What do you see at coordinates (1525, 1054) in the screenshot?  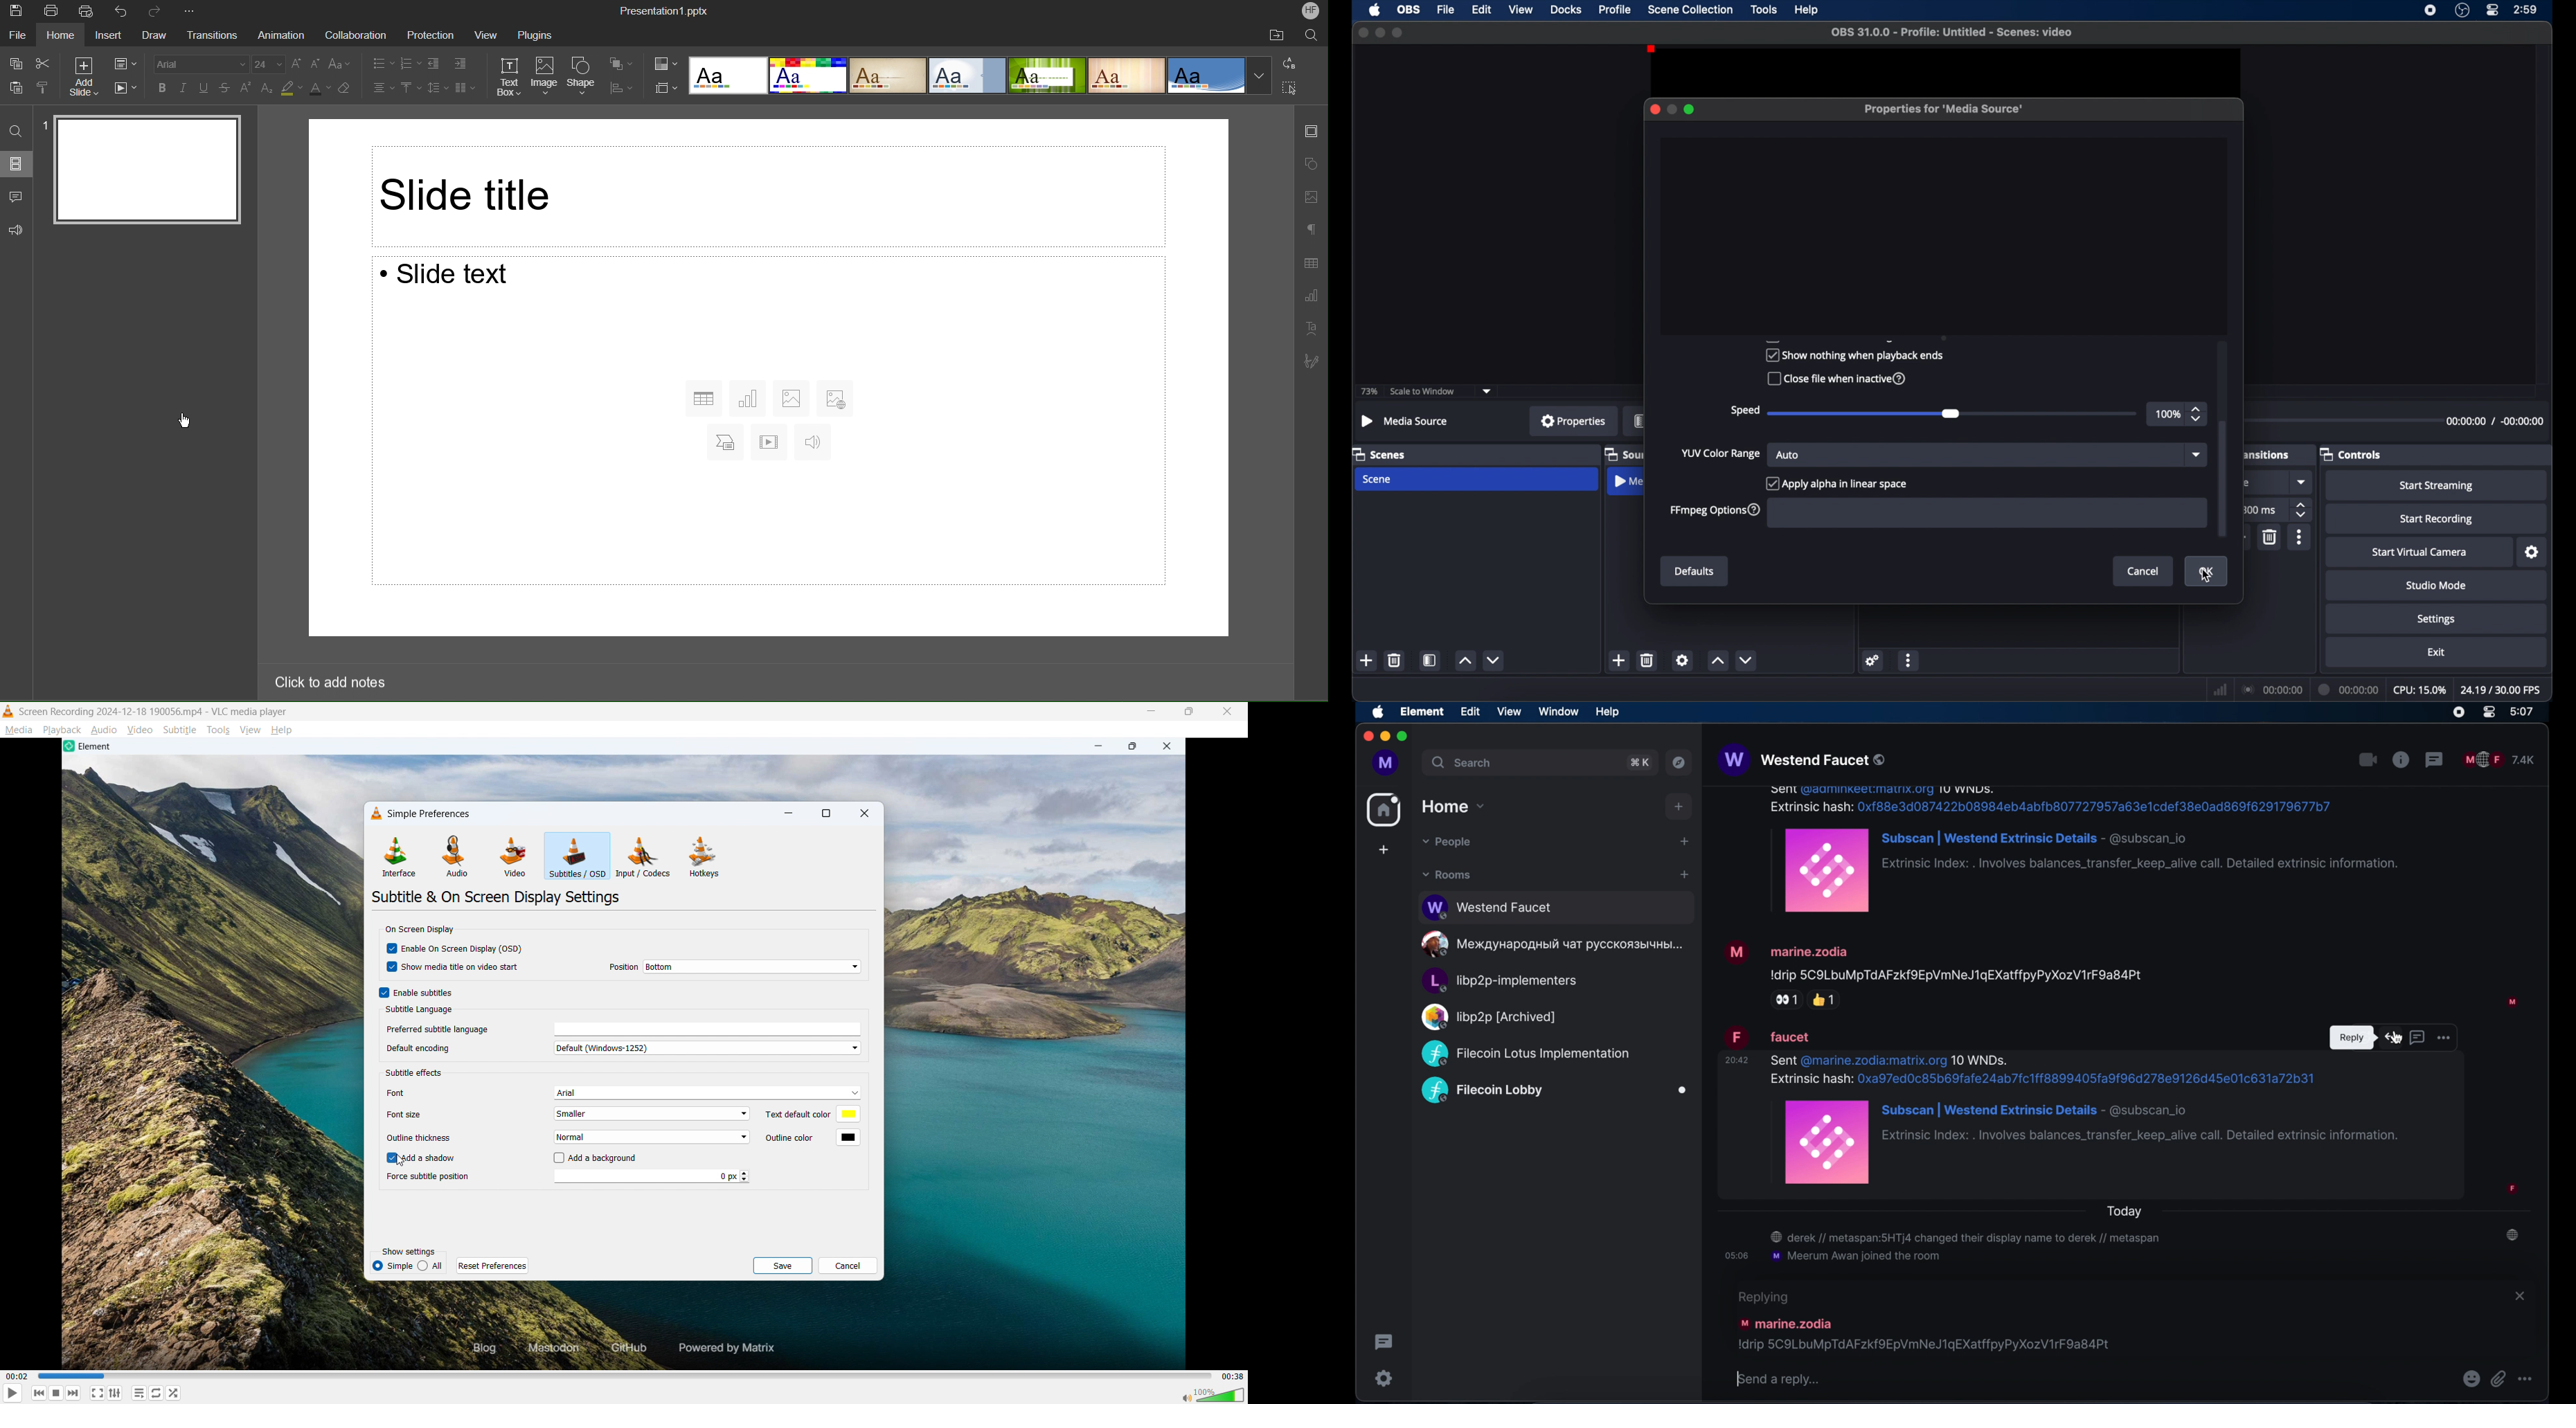 I see `public room` at bounding box center [1525, 1054].